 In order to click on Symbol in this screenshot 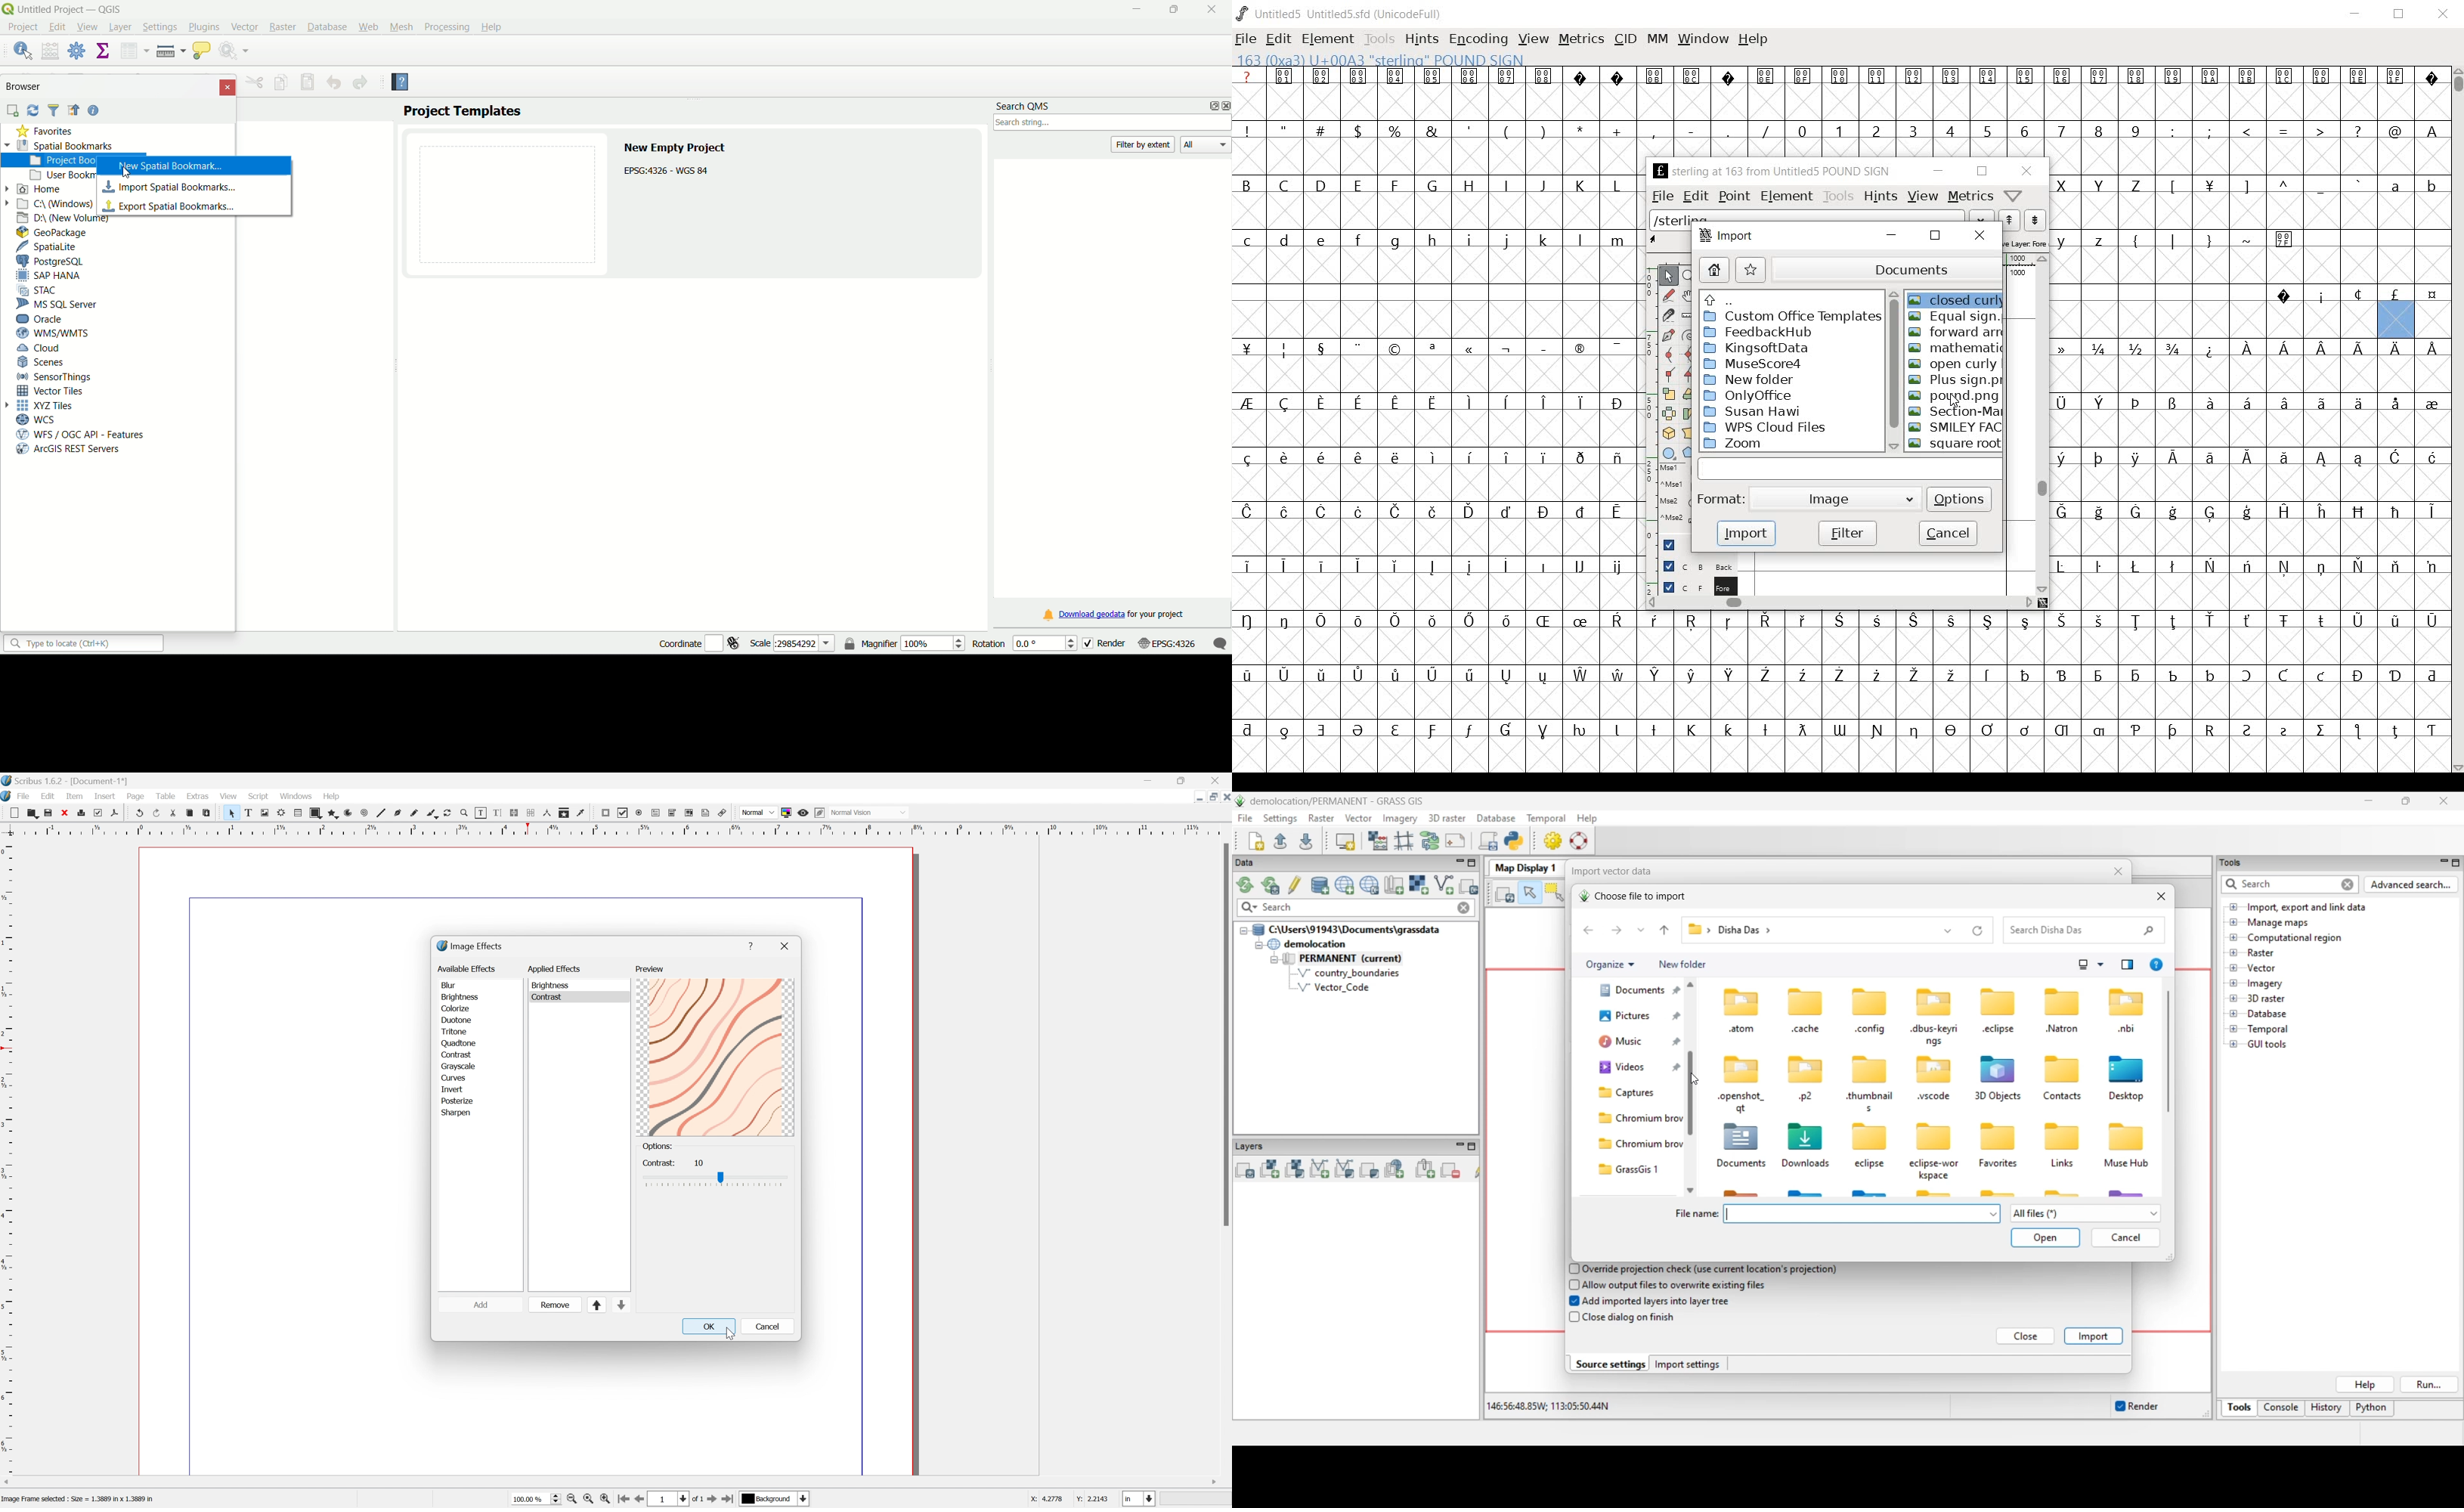, I will do `click(2099, 621)`.